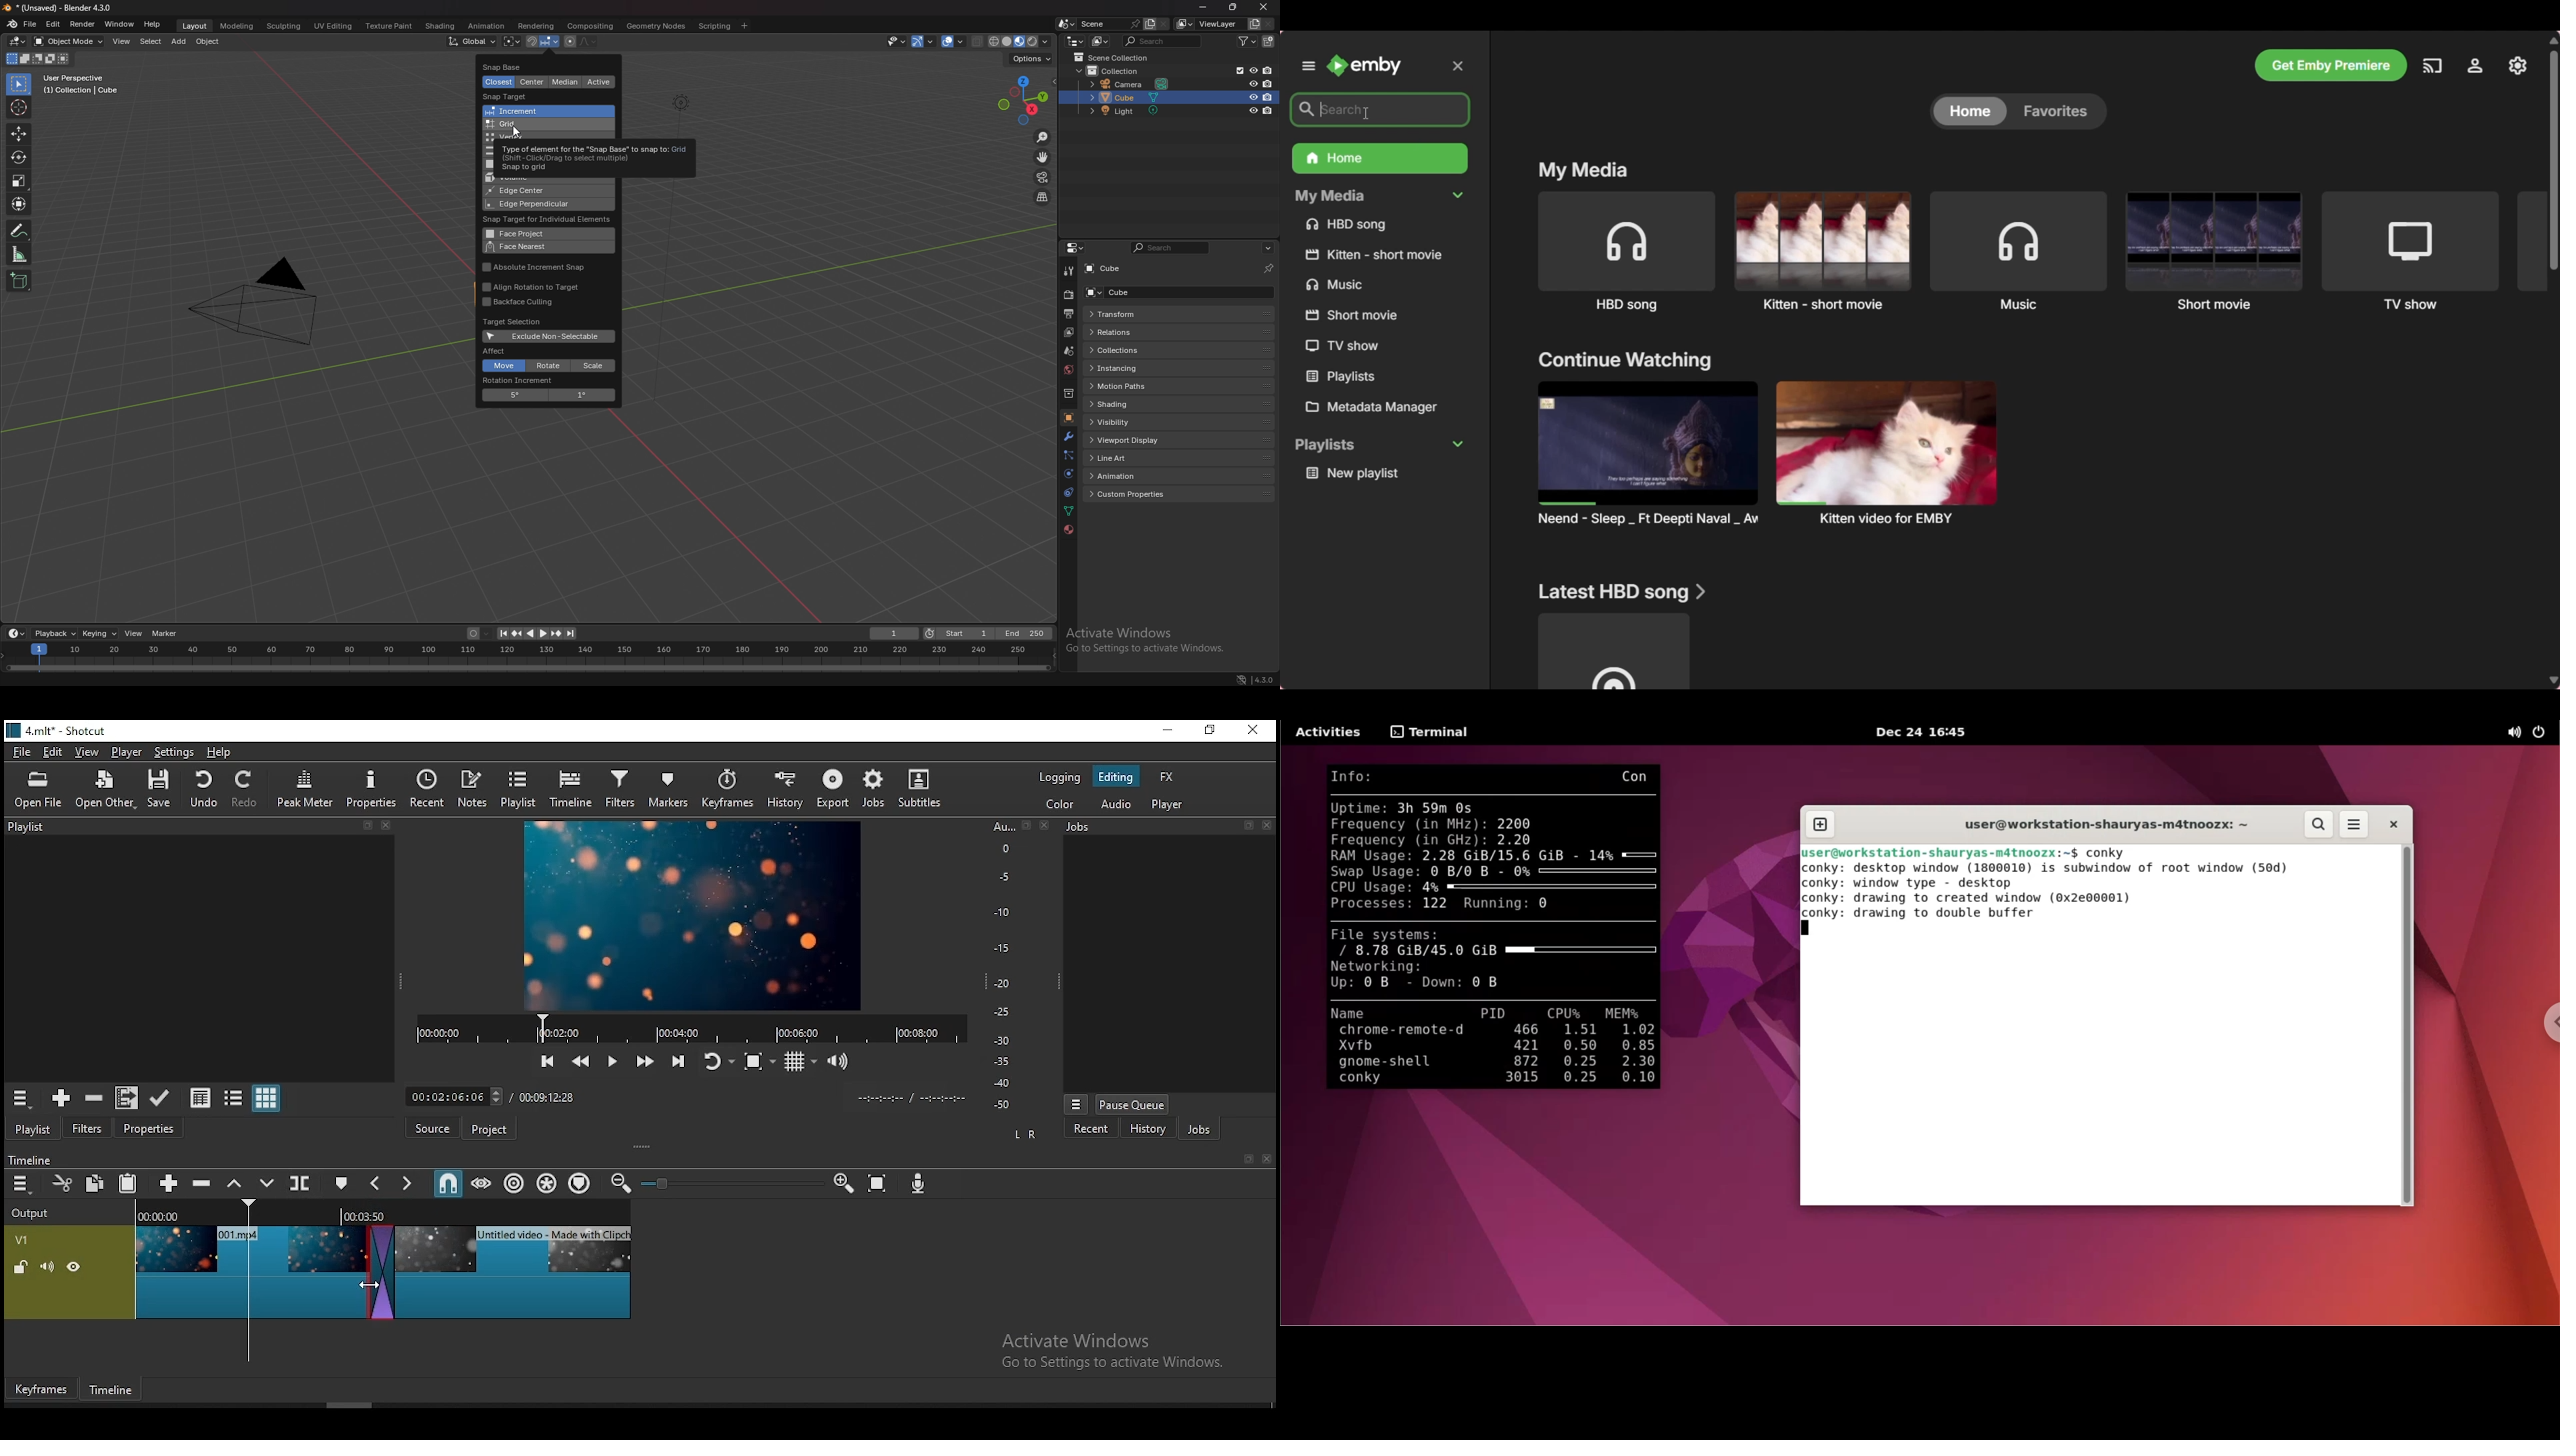 Image resolution: width=2576 pixels, height=1456 pixels. Describe the element at coordinates (82, 25) in the screenshot. I see `render` at that location.